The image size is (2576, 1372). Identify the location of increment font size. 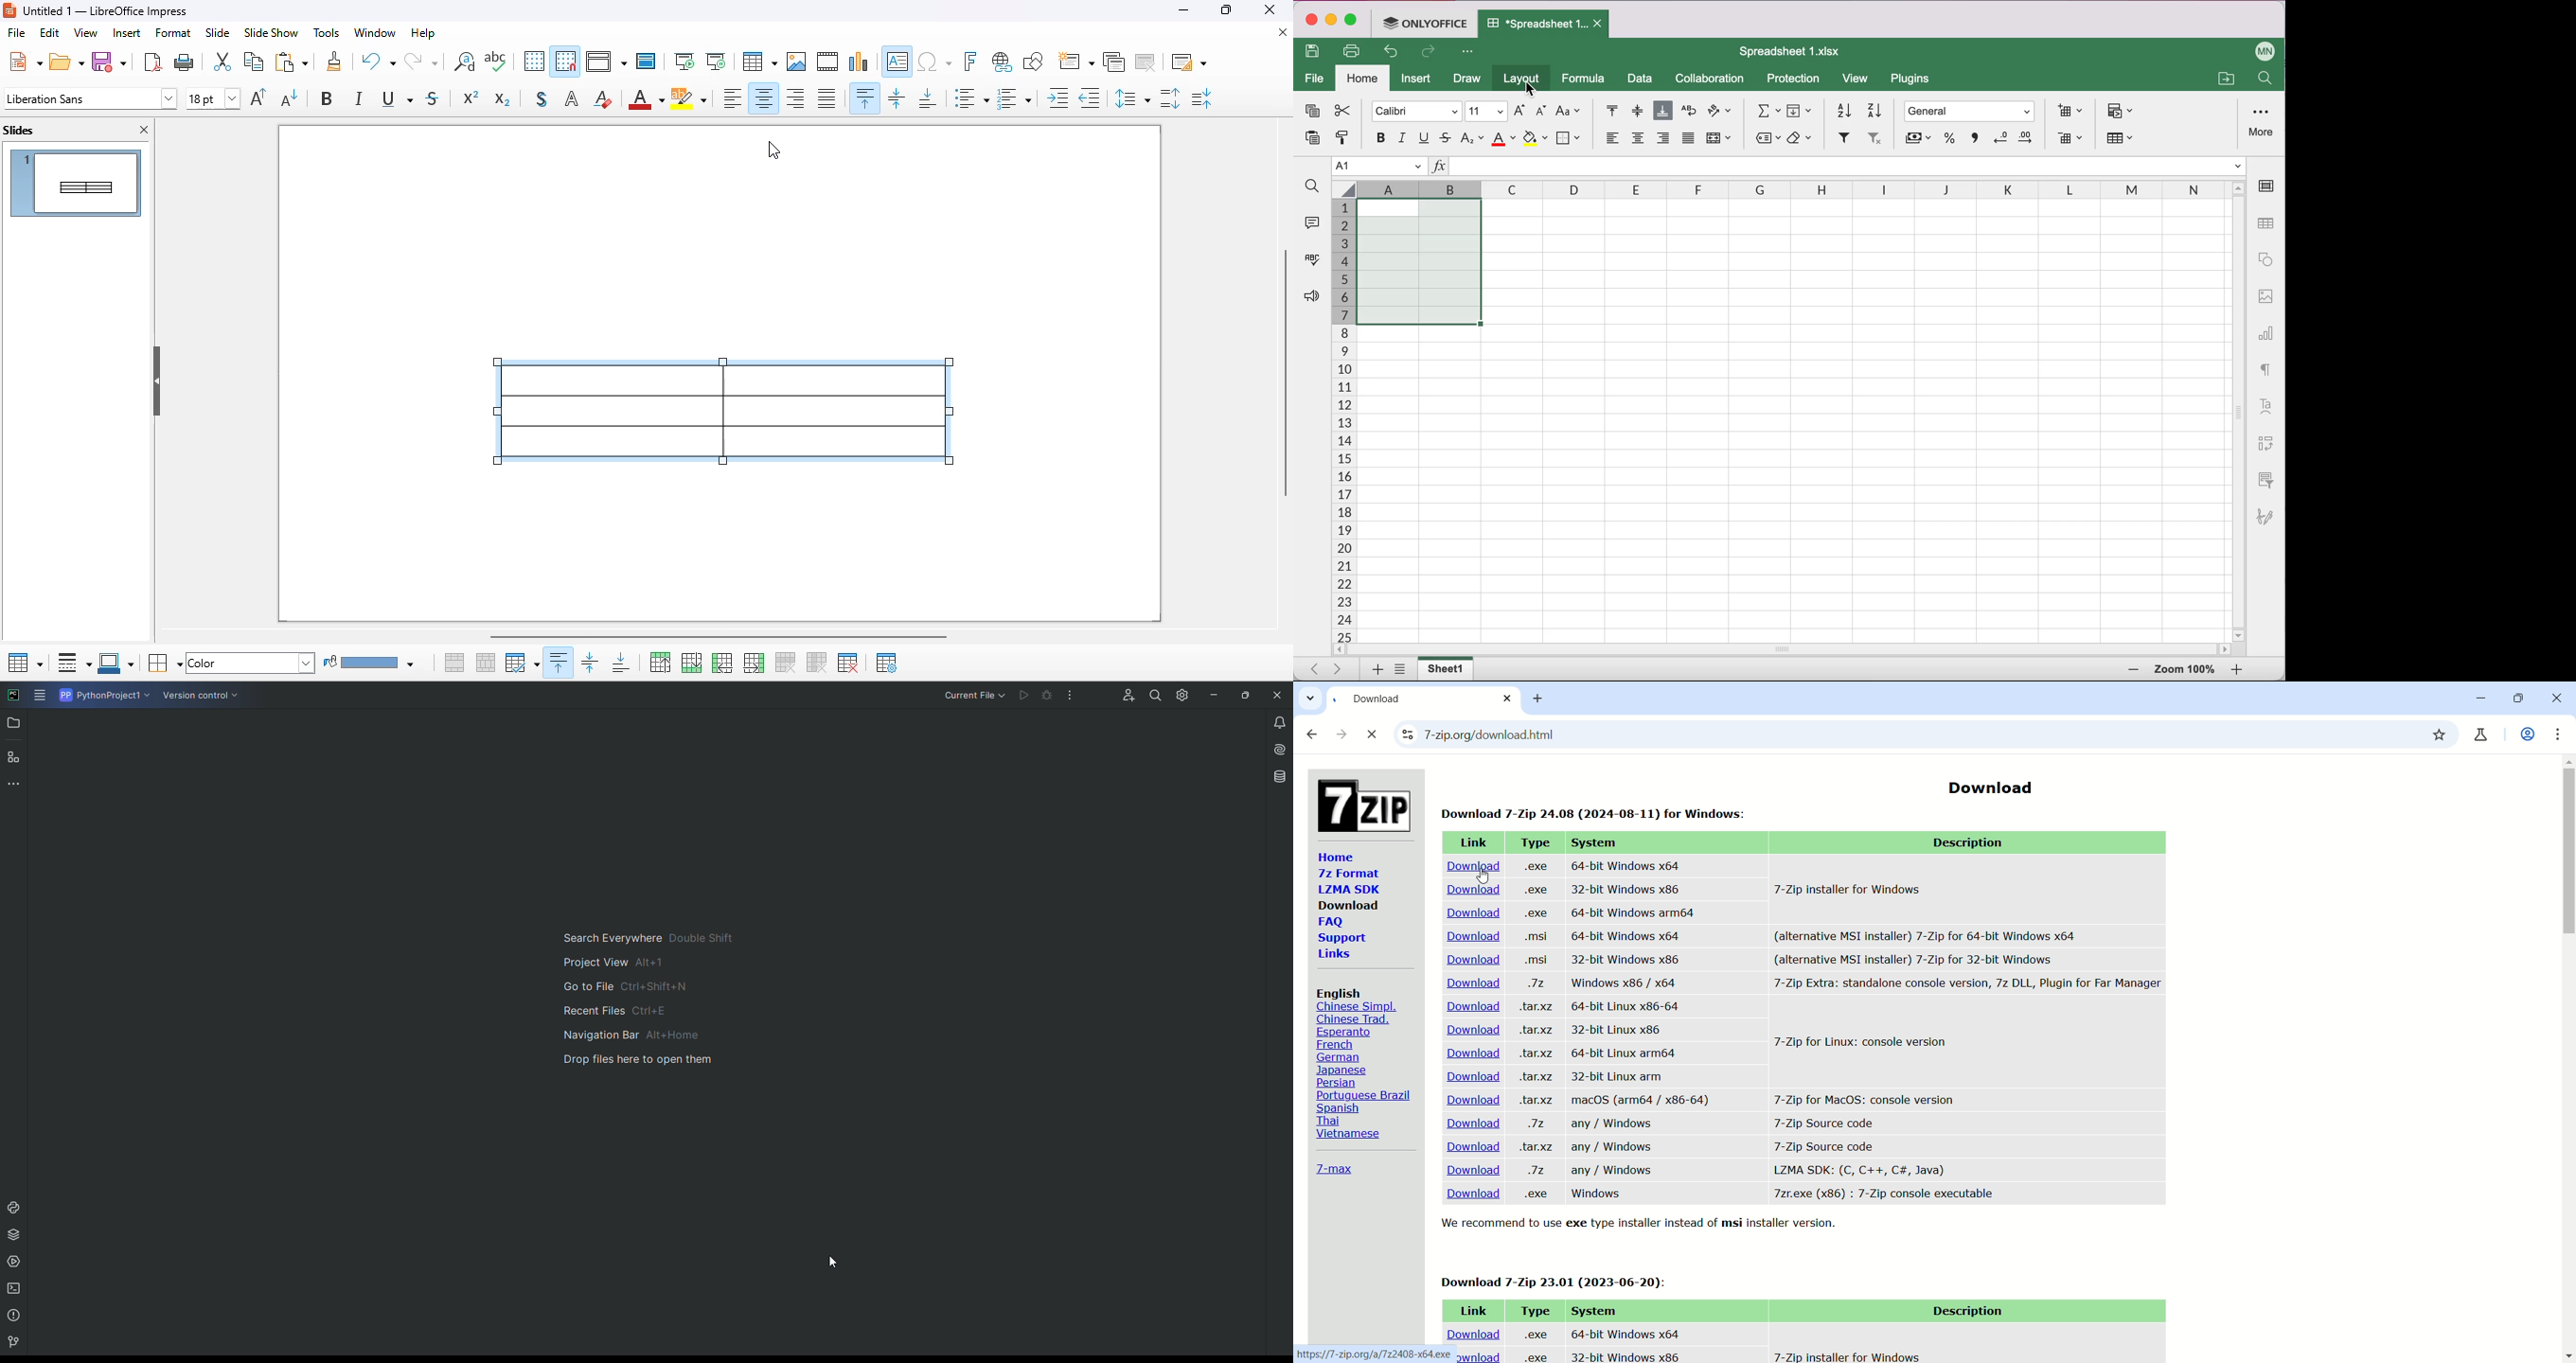
(1518, 110).